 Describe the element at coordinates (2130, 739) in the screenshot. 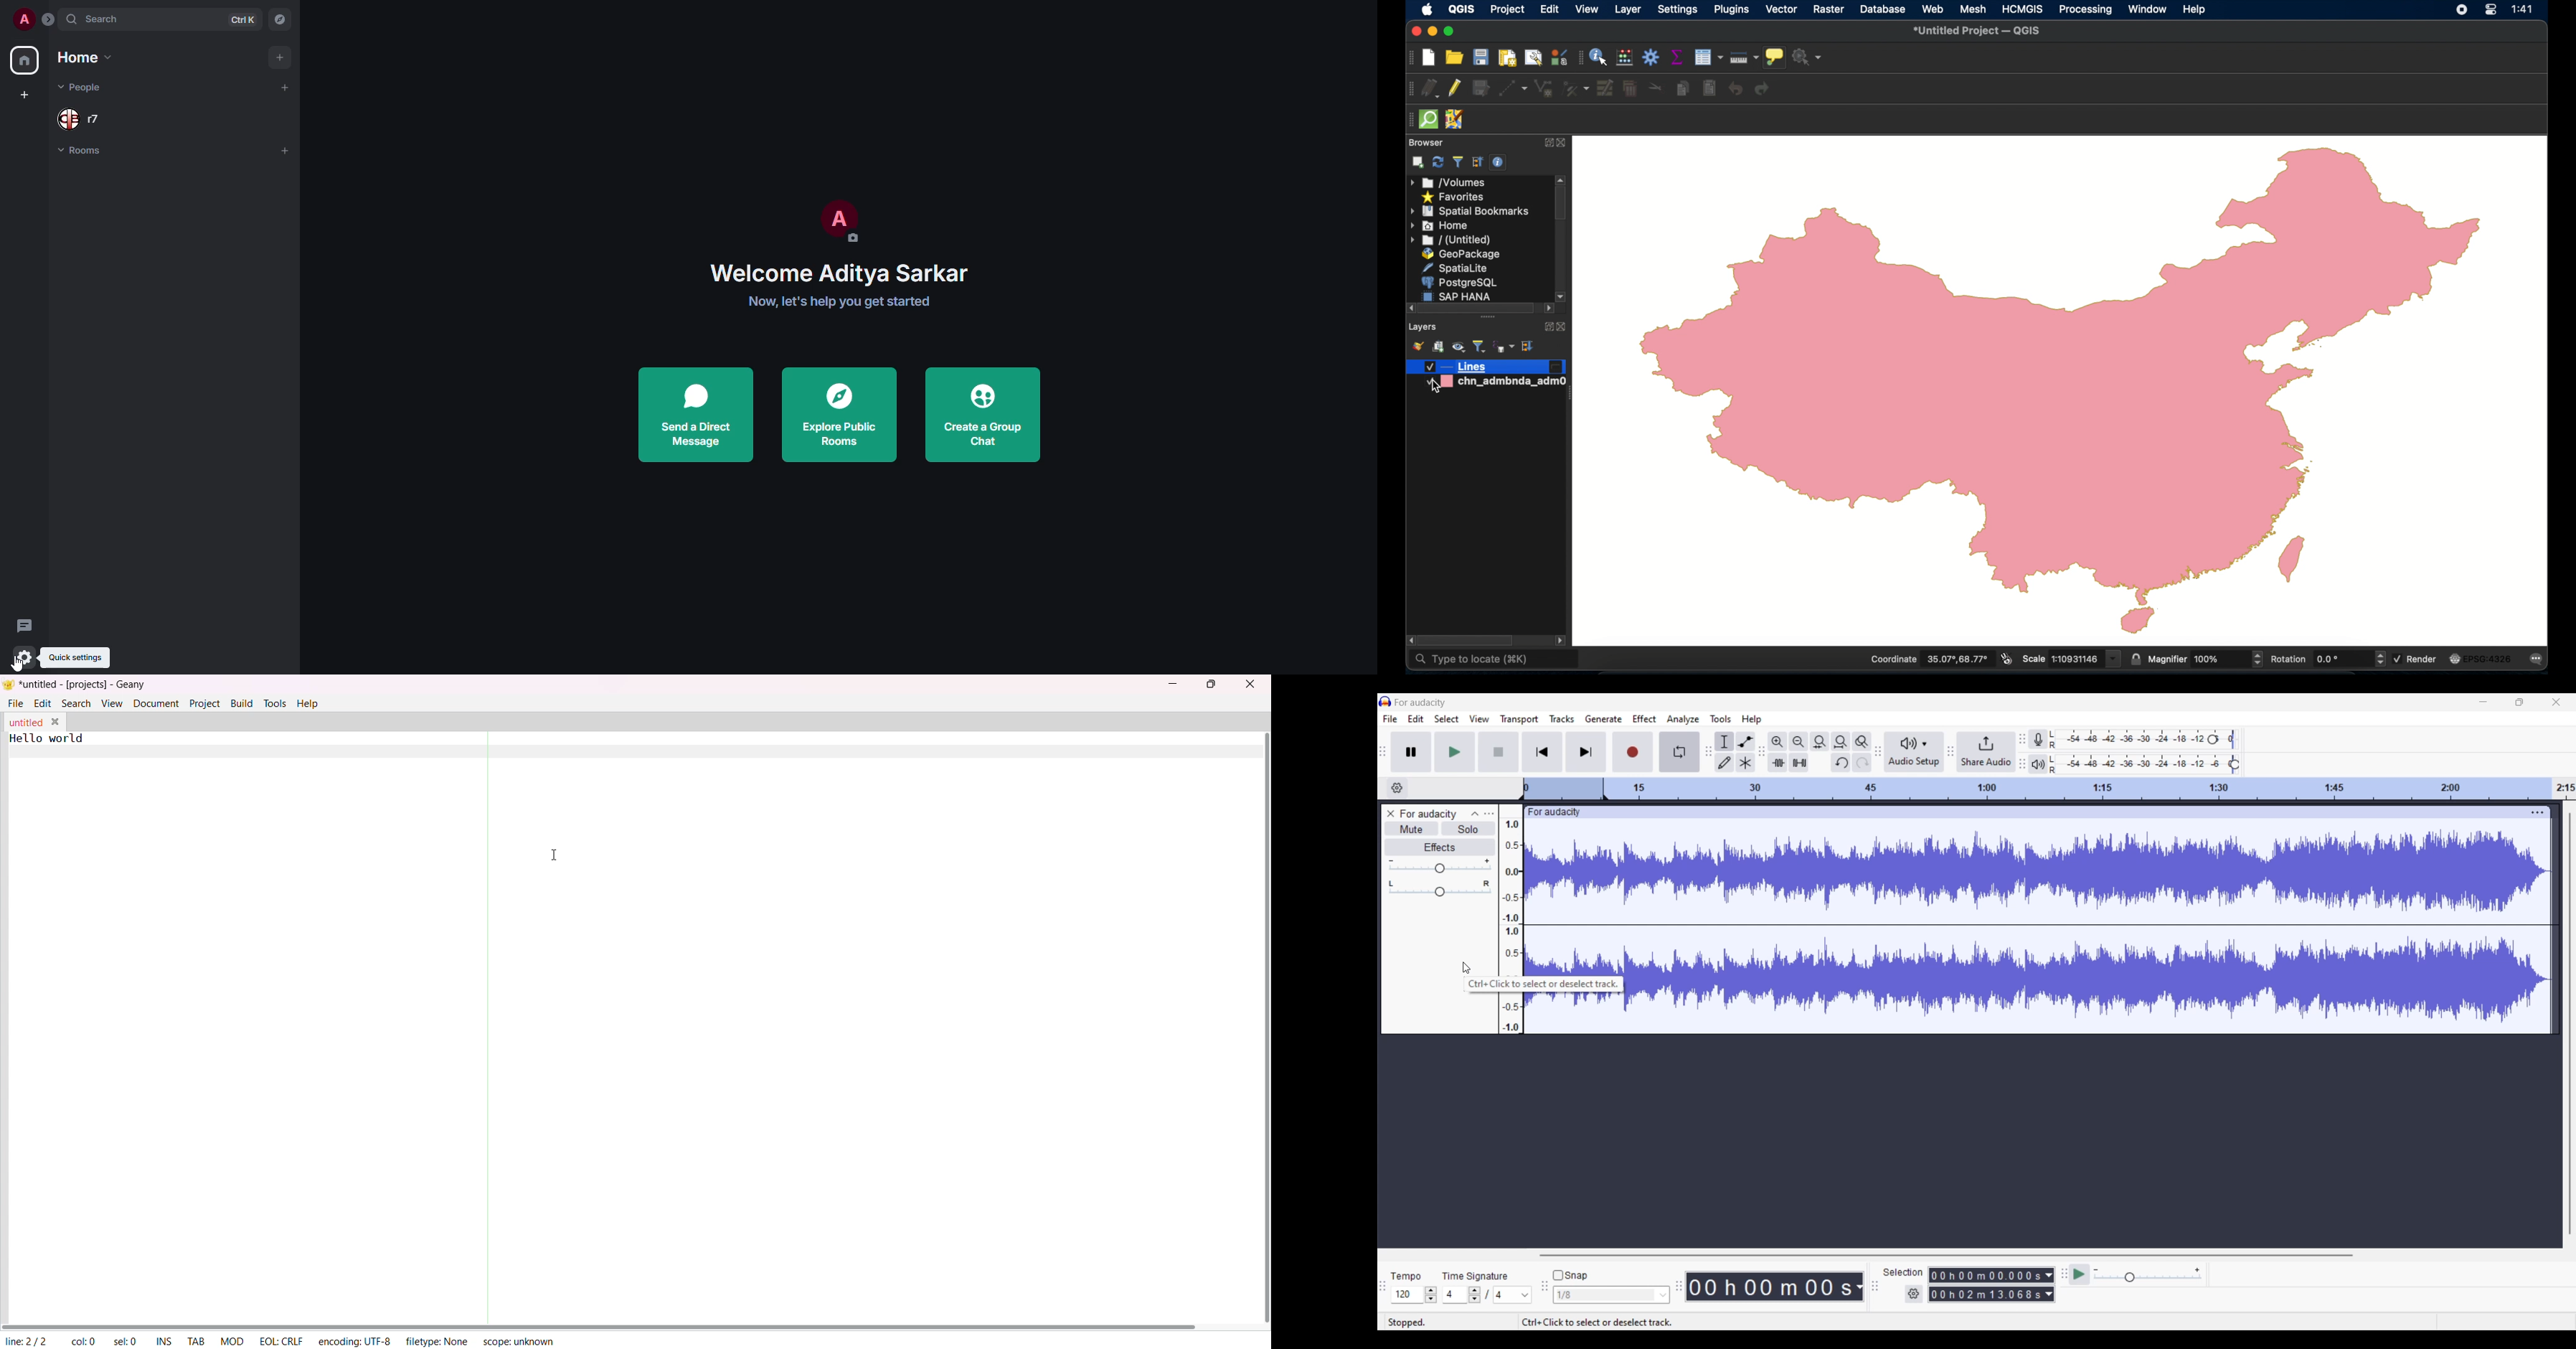

I see `Recording level` at that location.